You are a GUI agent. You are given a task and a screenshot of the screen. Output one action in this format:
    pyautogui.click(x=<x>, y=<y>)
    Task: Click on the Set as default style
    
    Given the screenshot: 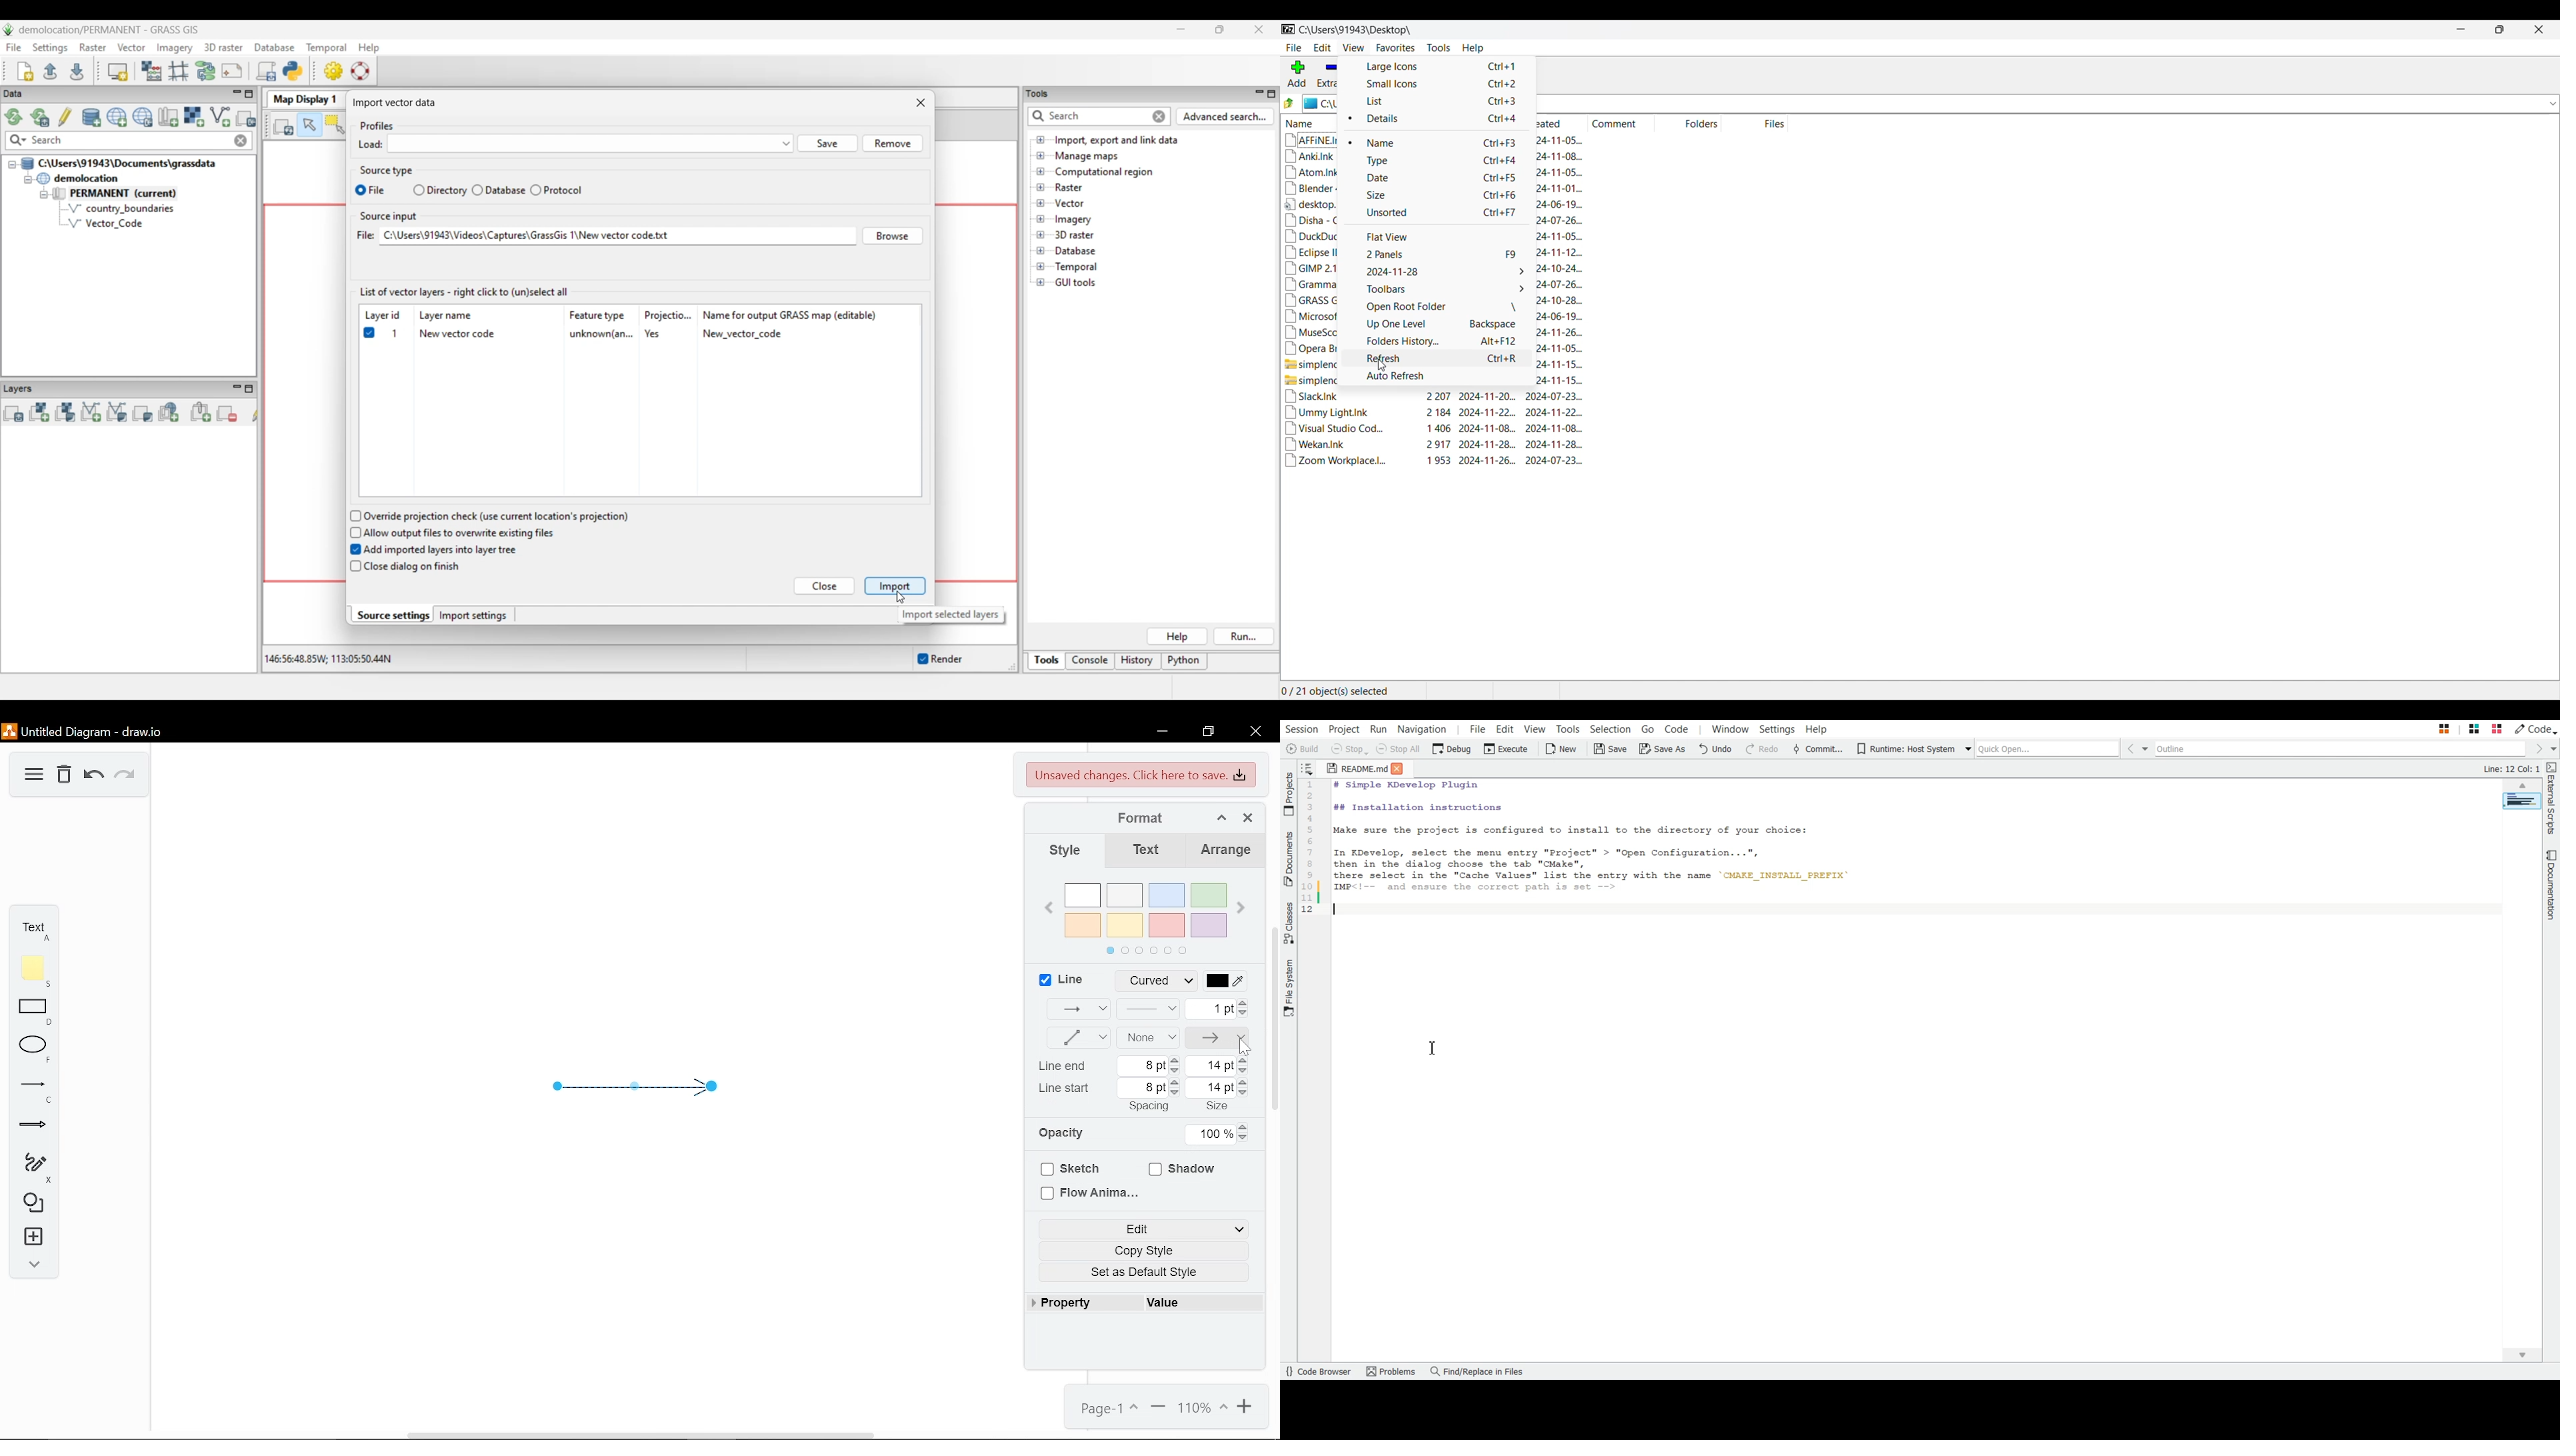 What is the action you would take?
    pyautogui.click(x=1142, y=1272)
    